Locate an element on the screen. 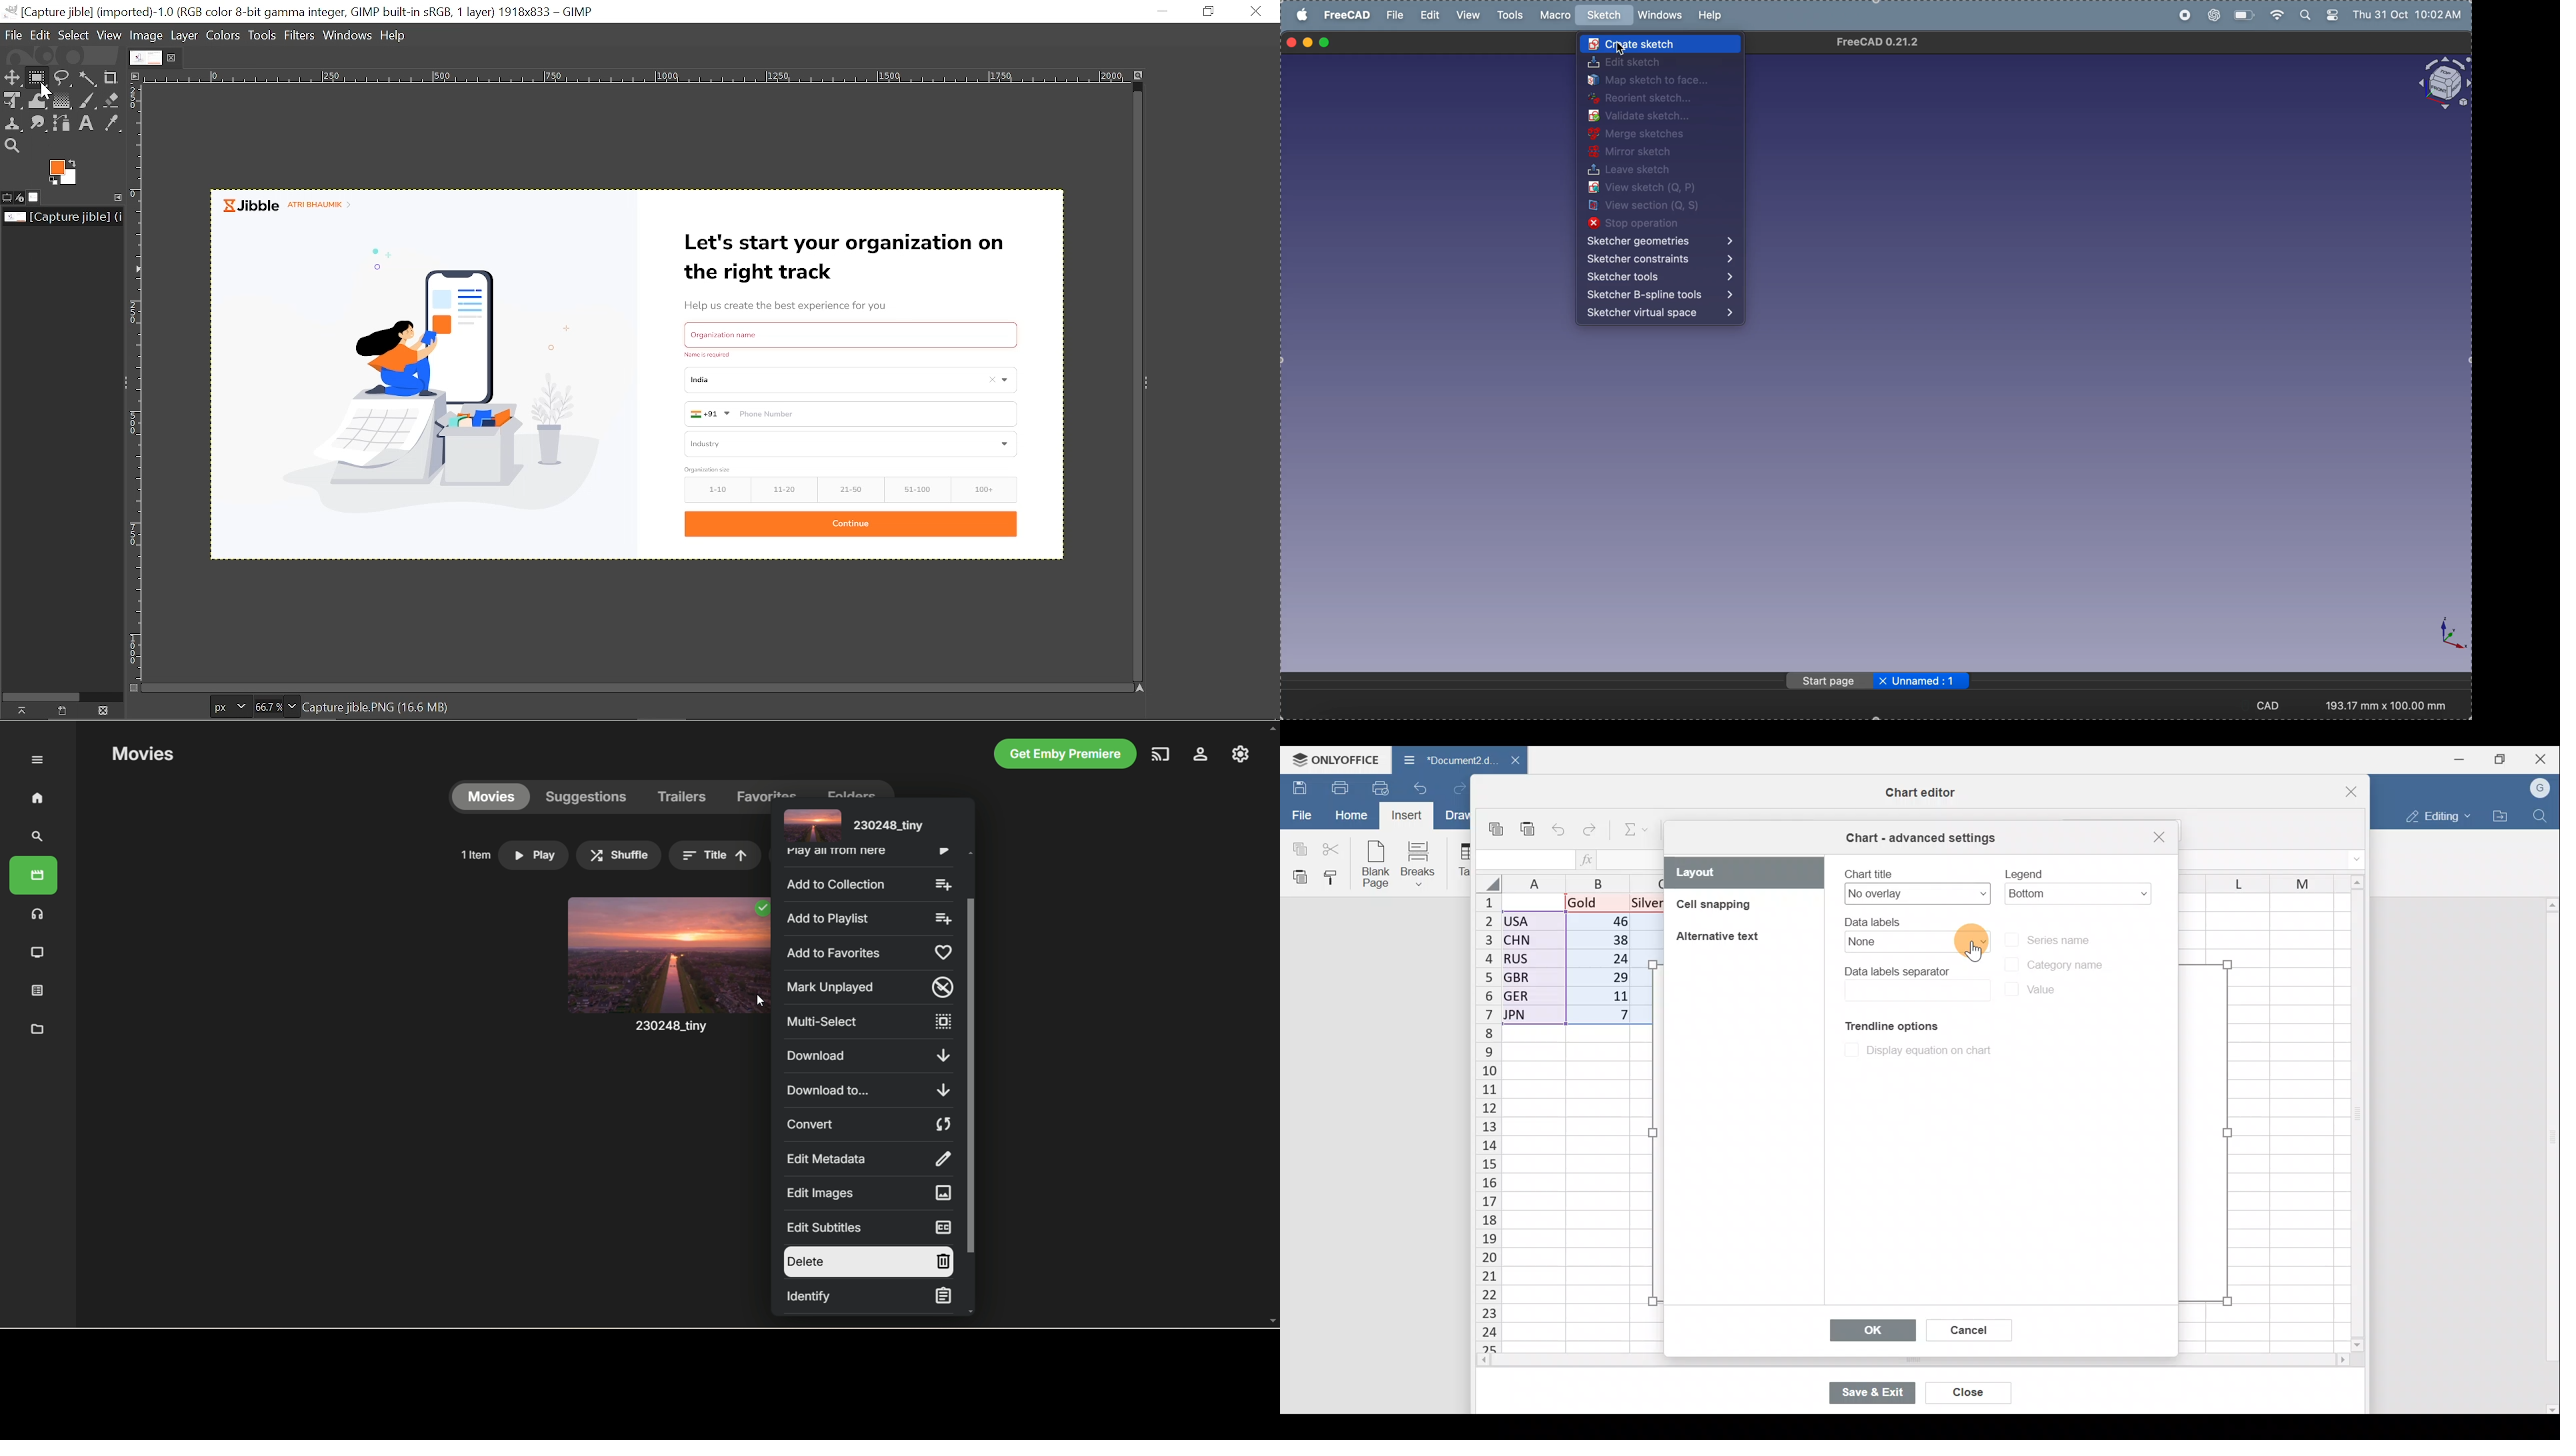  sketcher virtual space is located at coordinates (1662, 313).